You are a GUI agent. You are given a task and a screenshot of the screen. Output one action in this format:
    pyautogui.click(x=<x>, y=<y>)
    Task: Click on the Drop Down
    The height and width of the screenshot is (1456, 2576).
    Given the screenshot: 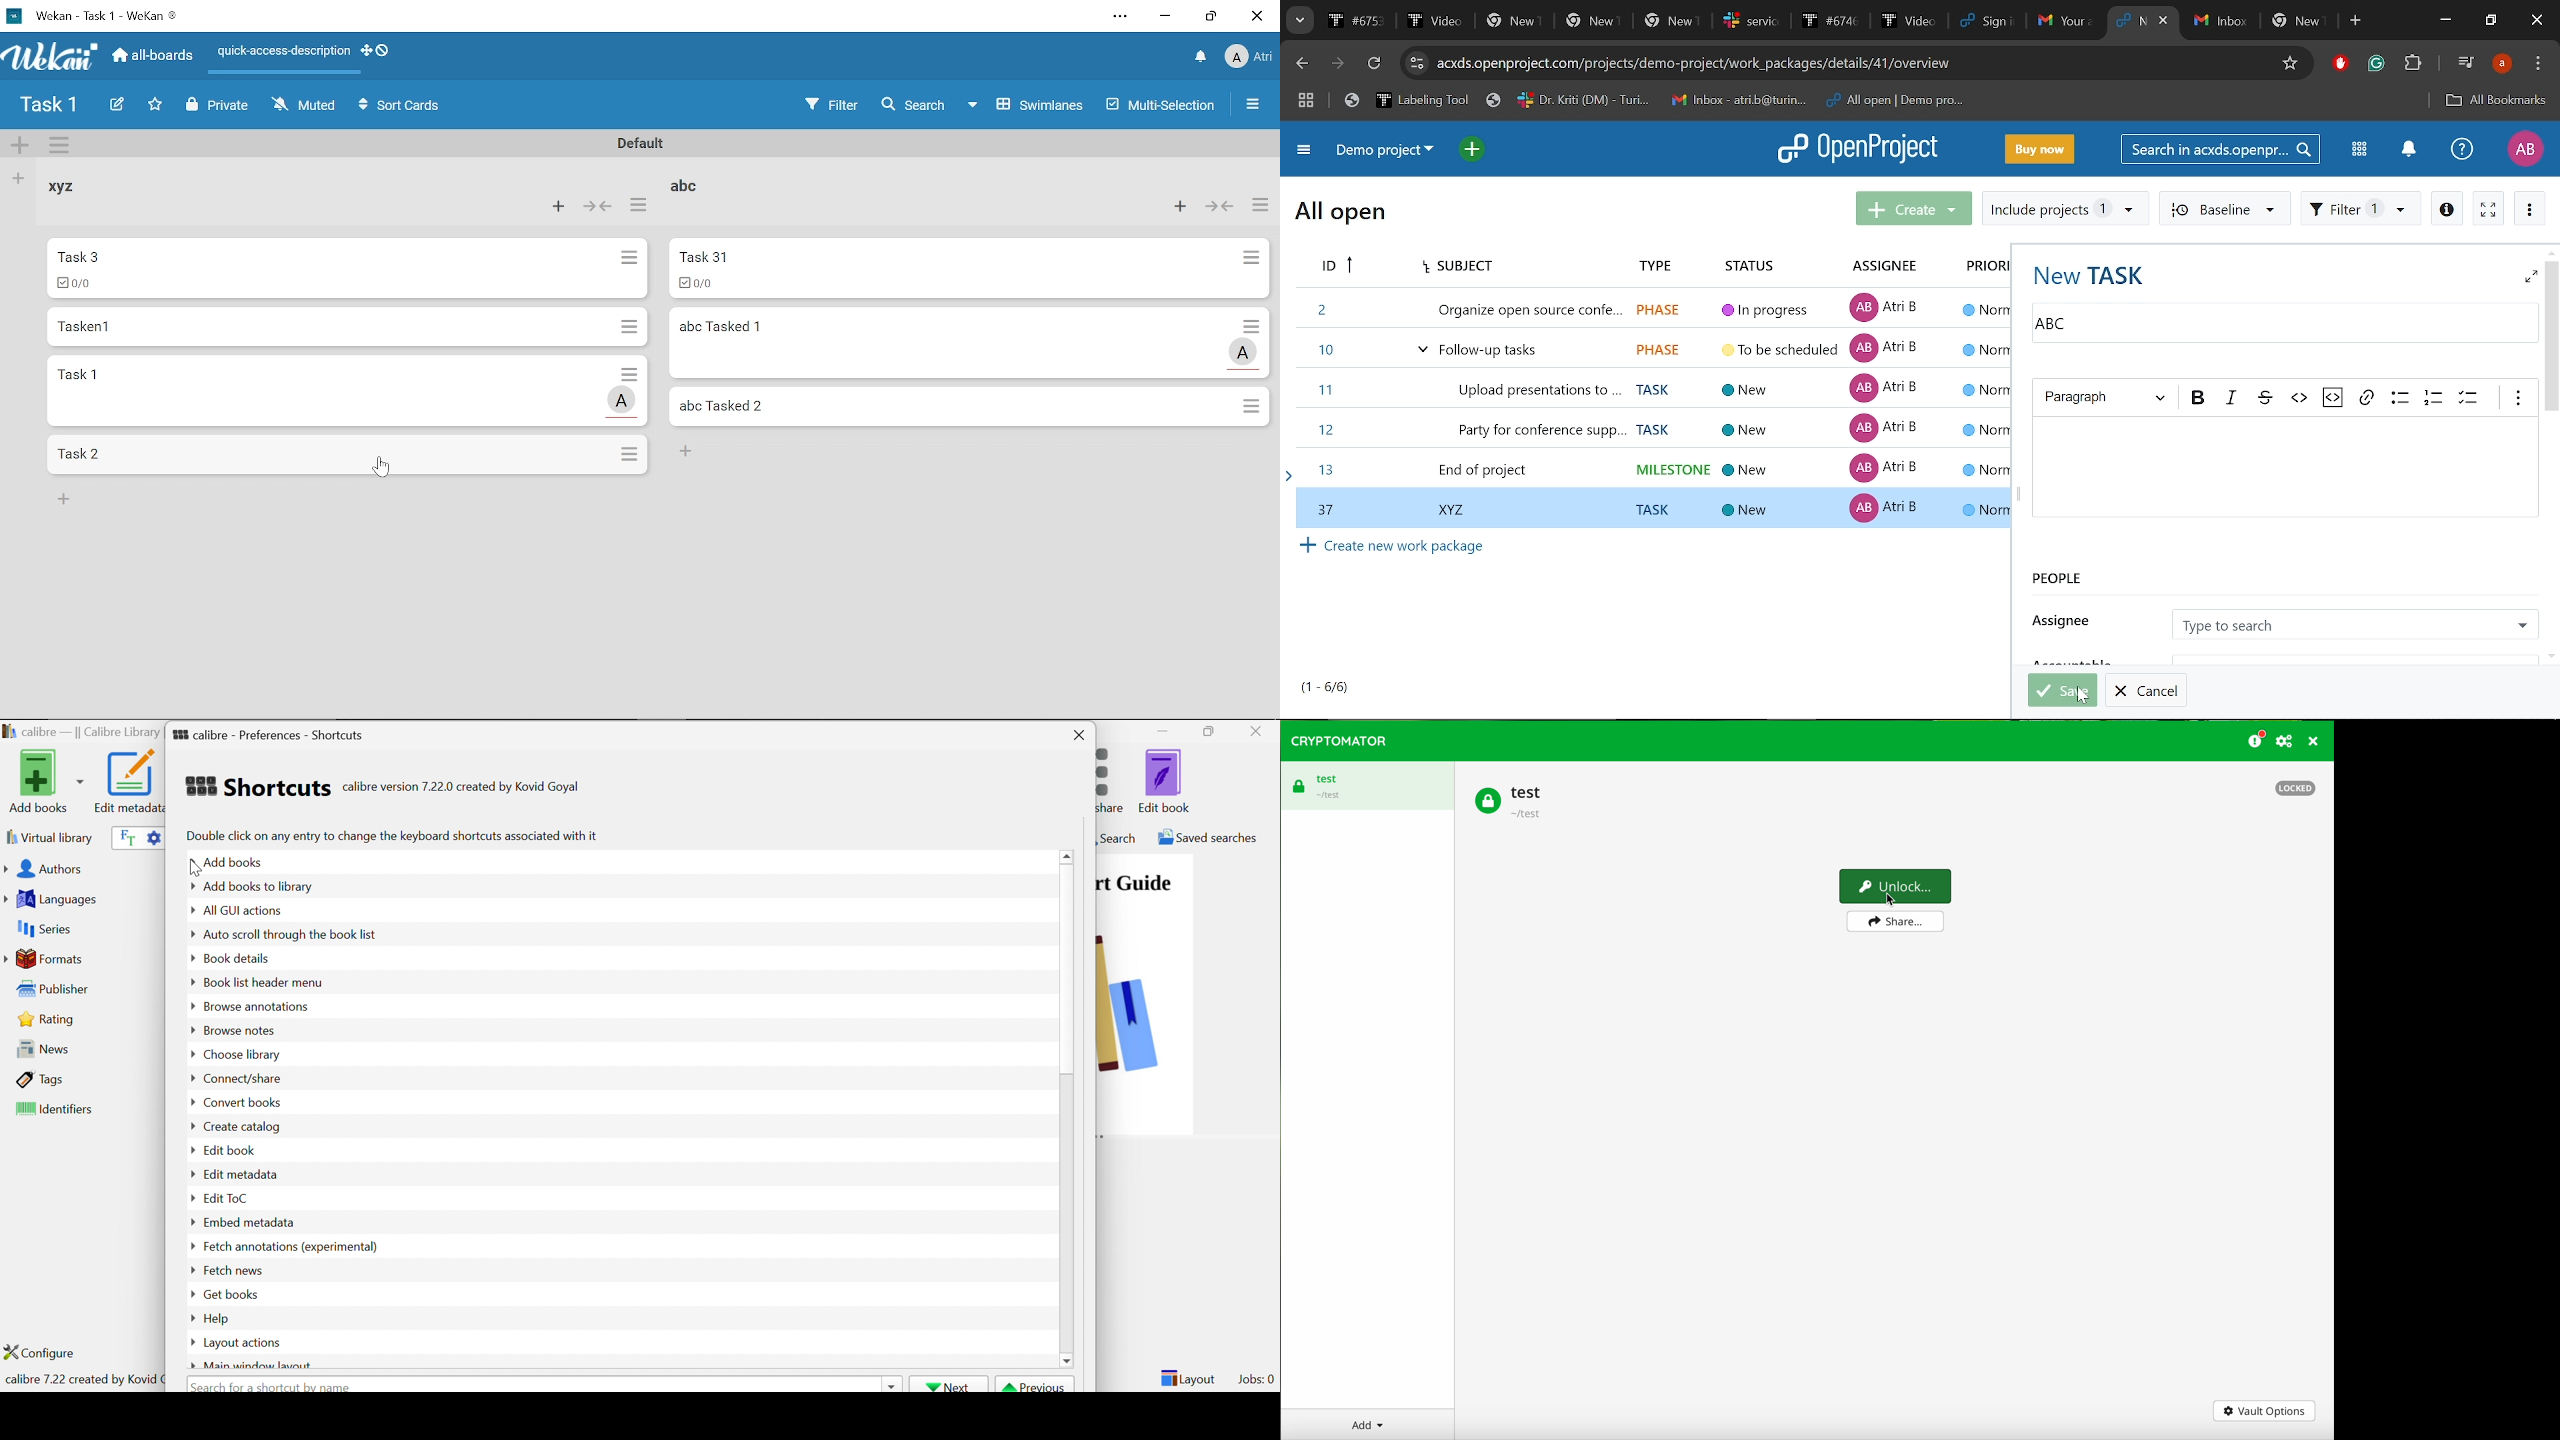 What is the action you would take?
    pyautogui.click(x=187, y=1030)
    